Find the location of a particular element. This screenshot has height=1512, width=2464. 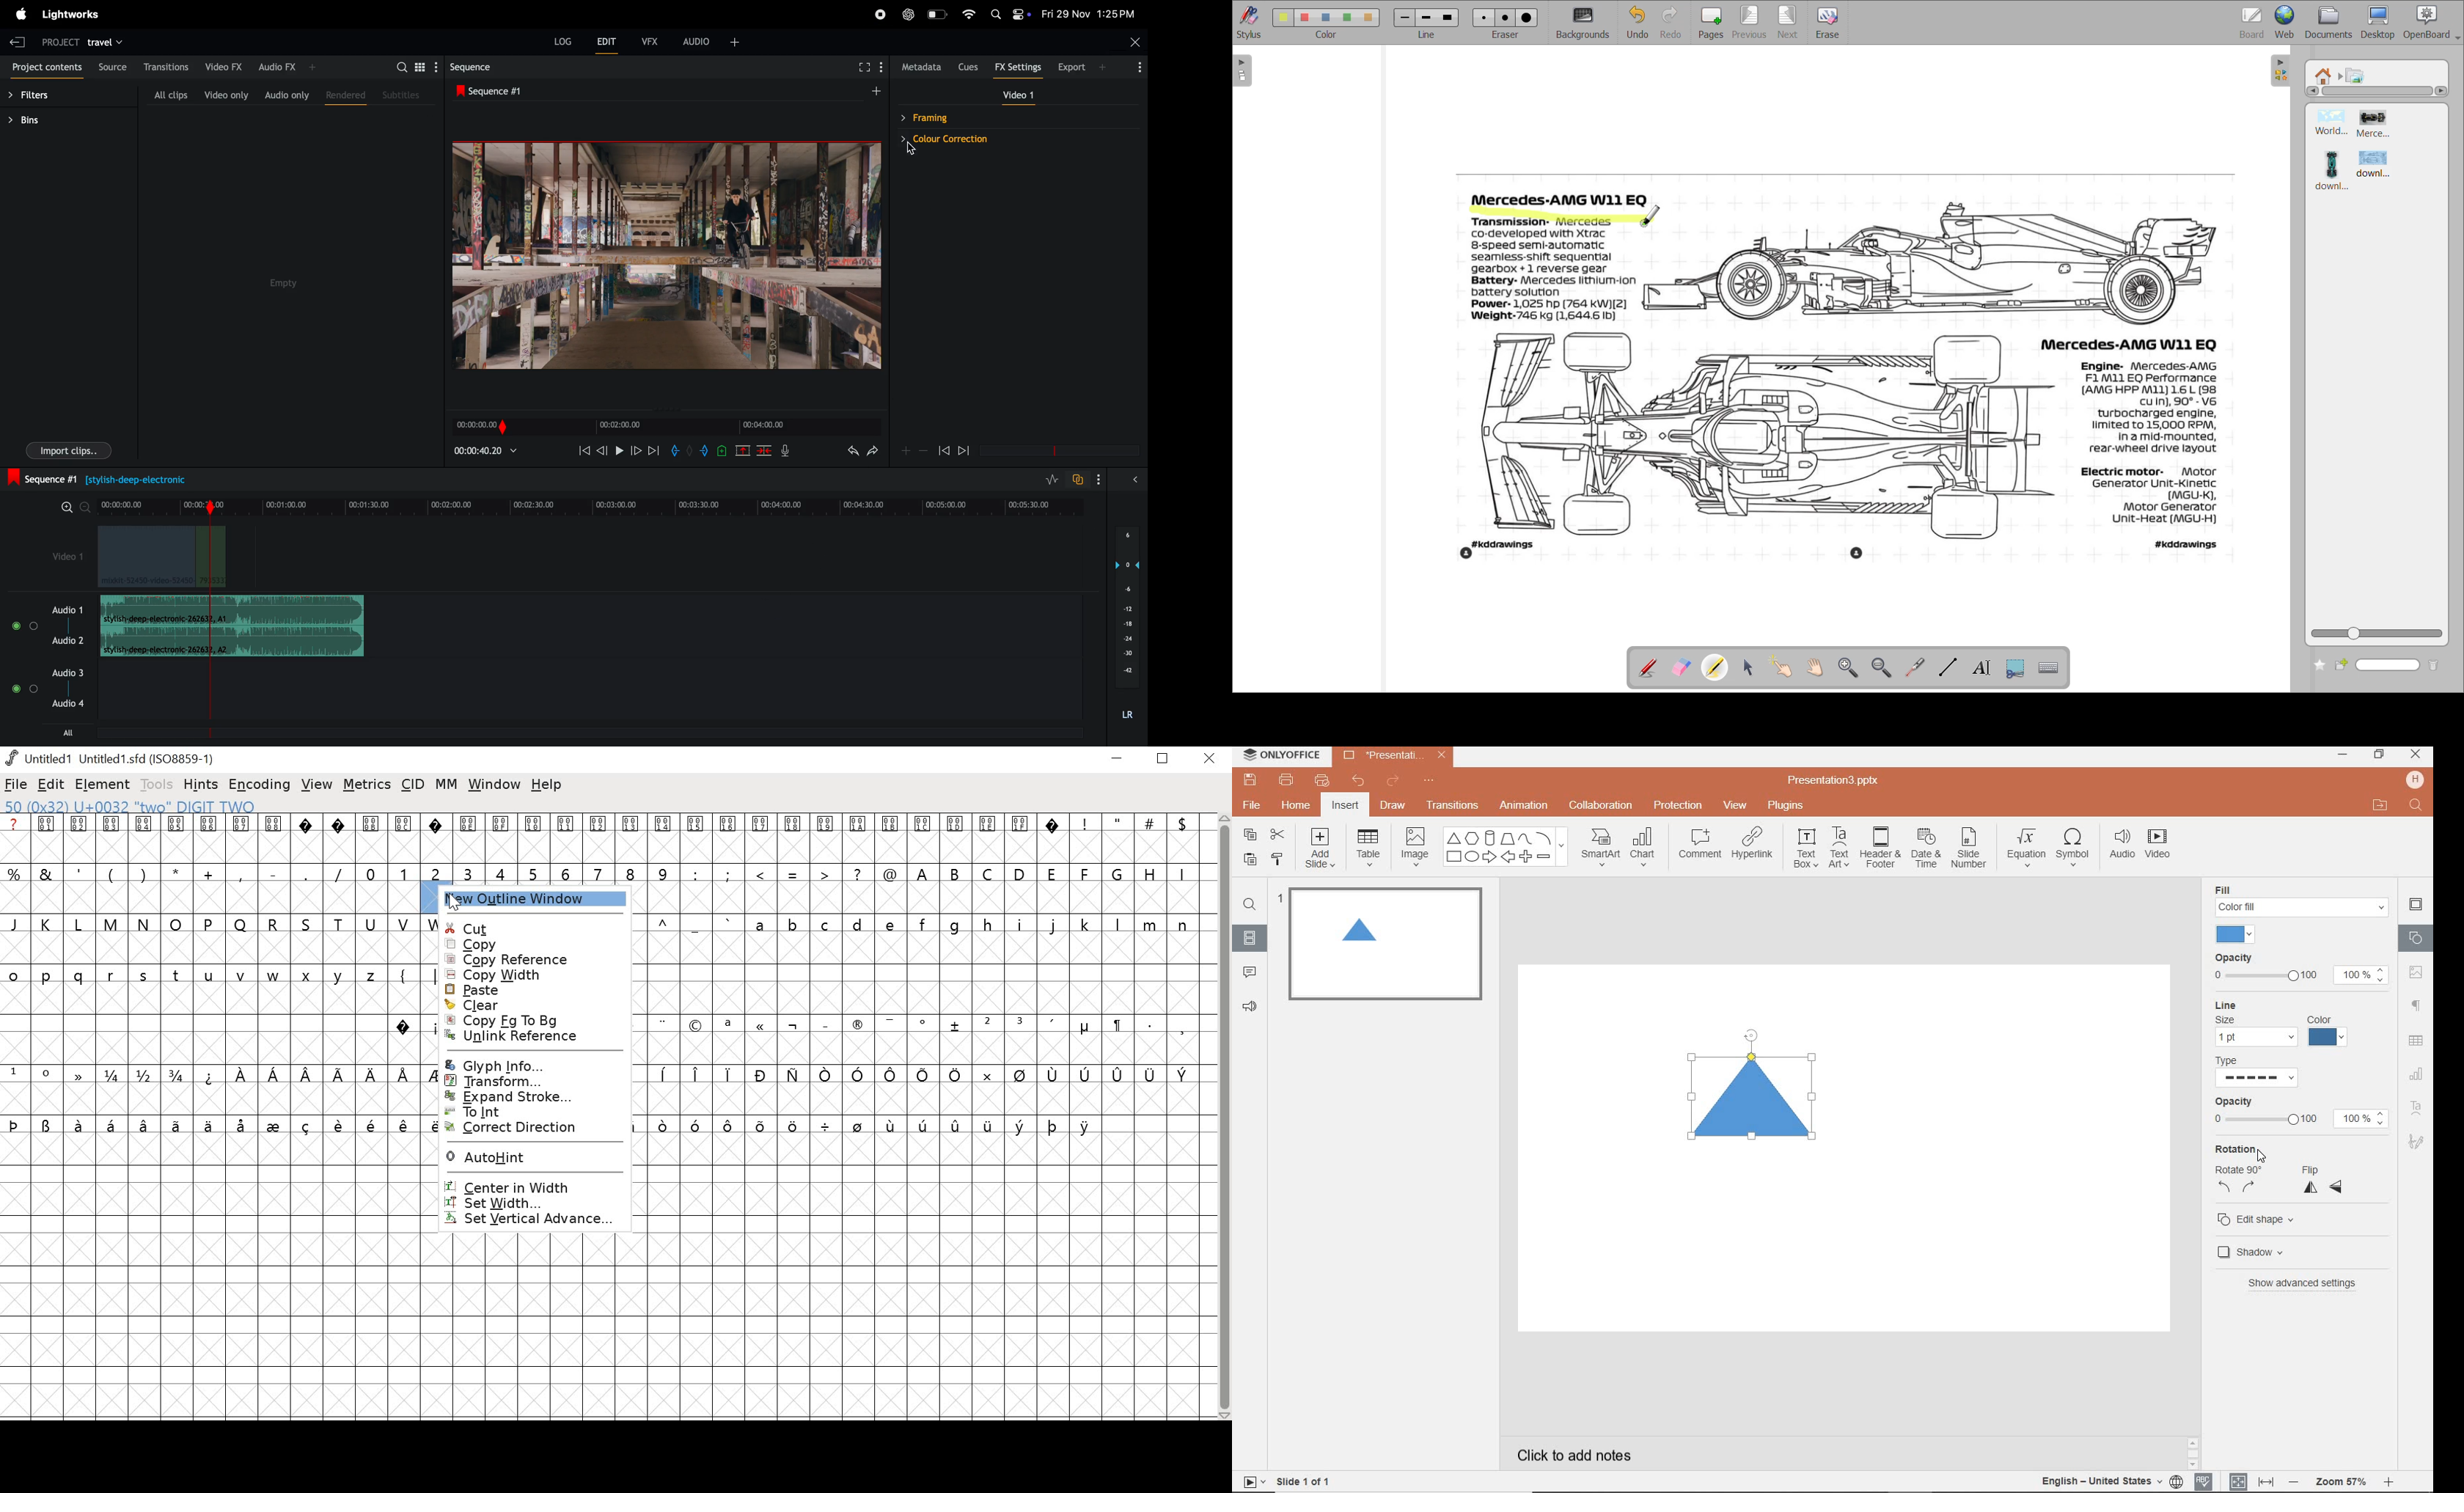

IMAGE SETTINGS is located at coordinates (2416, 972).